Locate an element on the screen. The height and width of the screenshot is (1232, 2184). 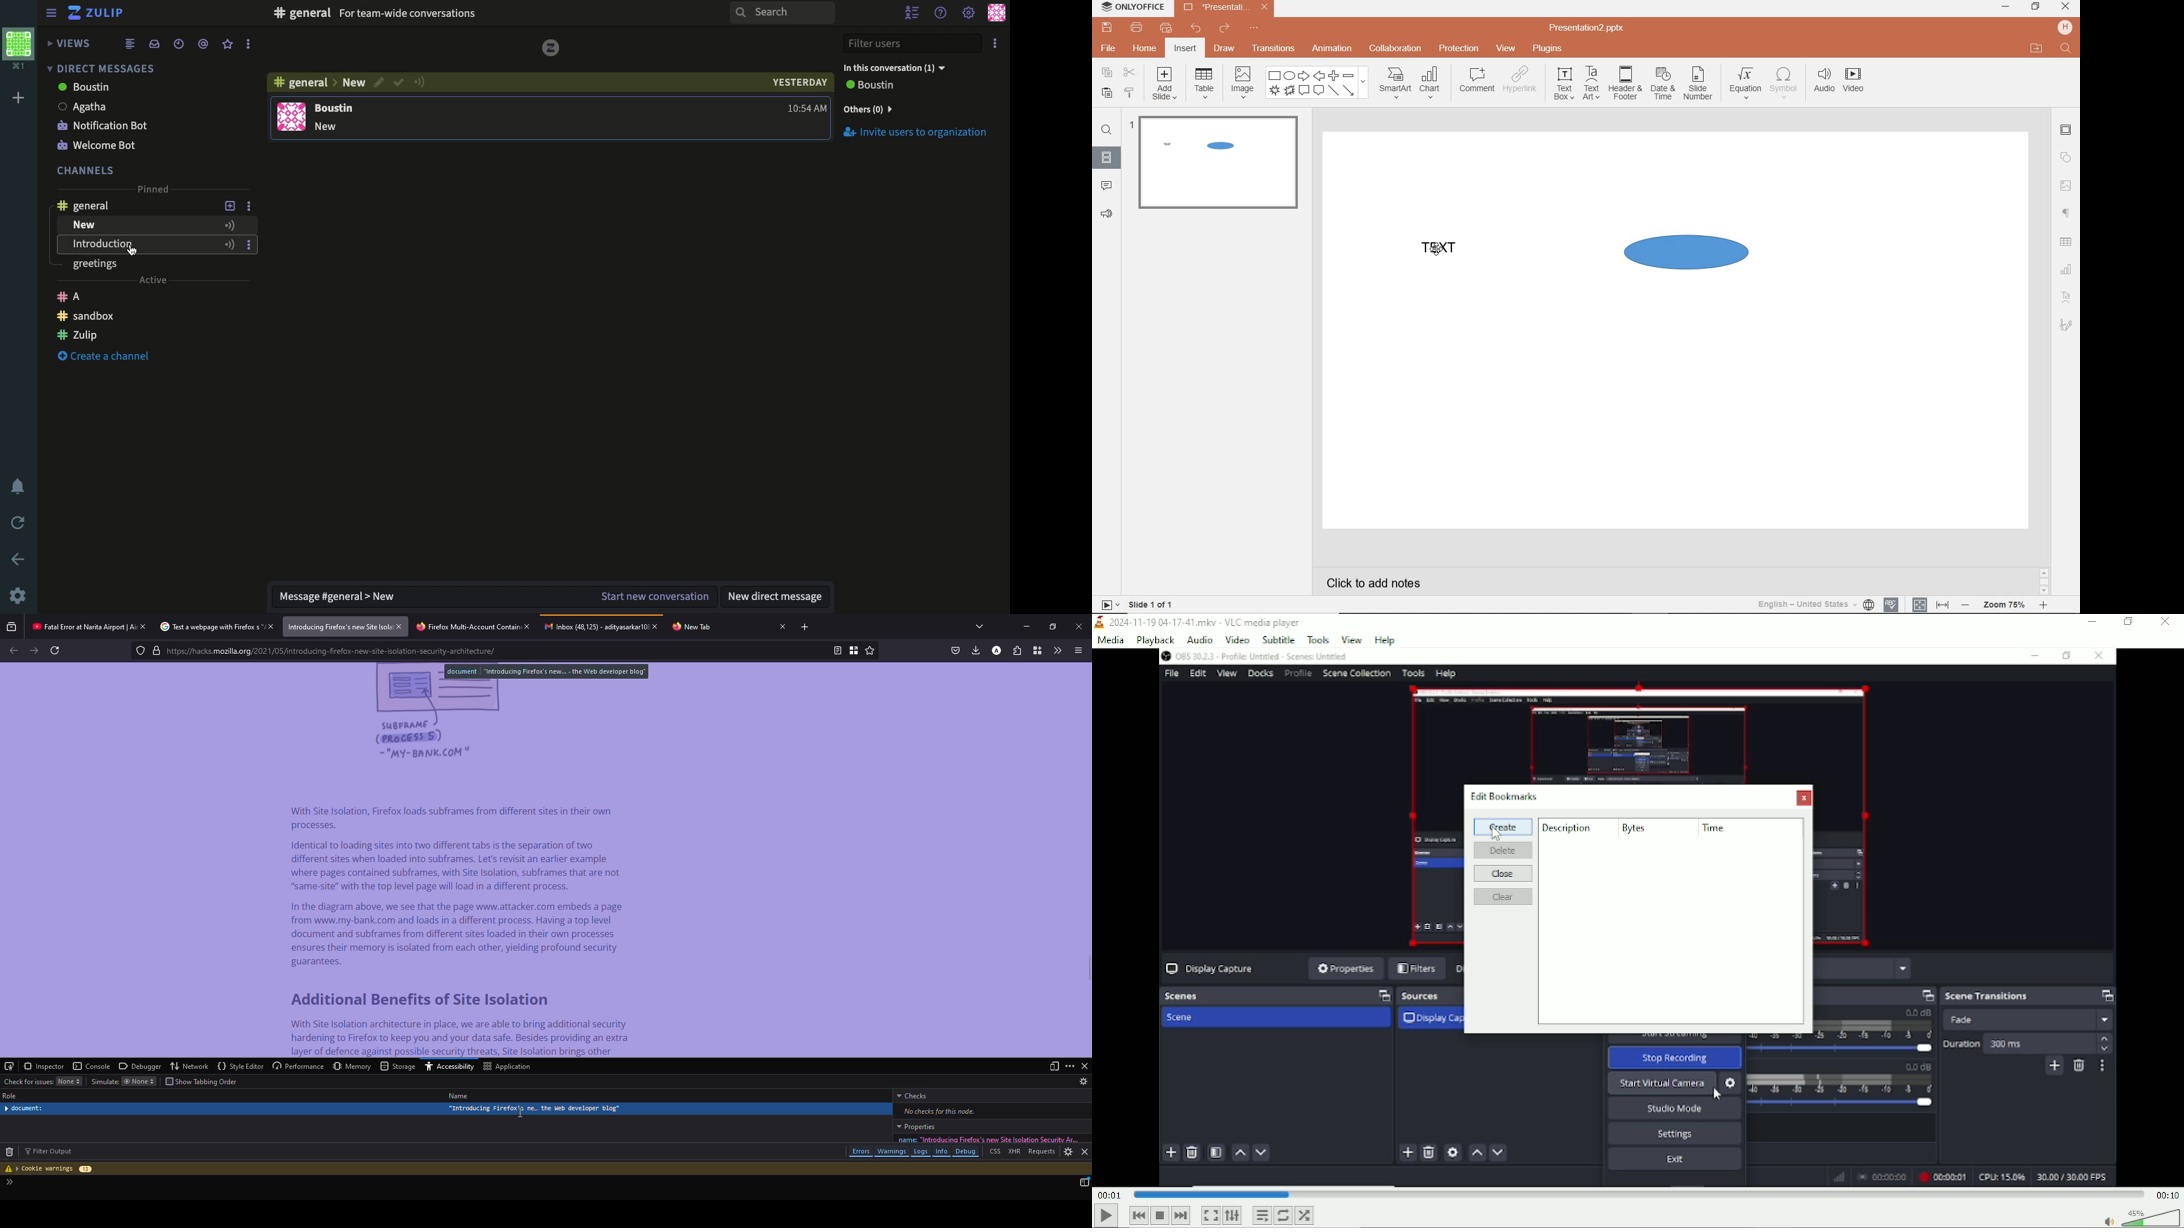
00:01 is located at coordinates (1109, 1193).